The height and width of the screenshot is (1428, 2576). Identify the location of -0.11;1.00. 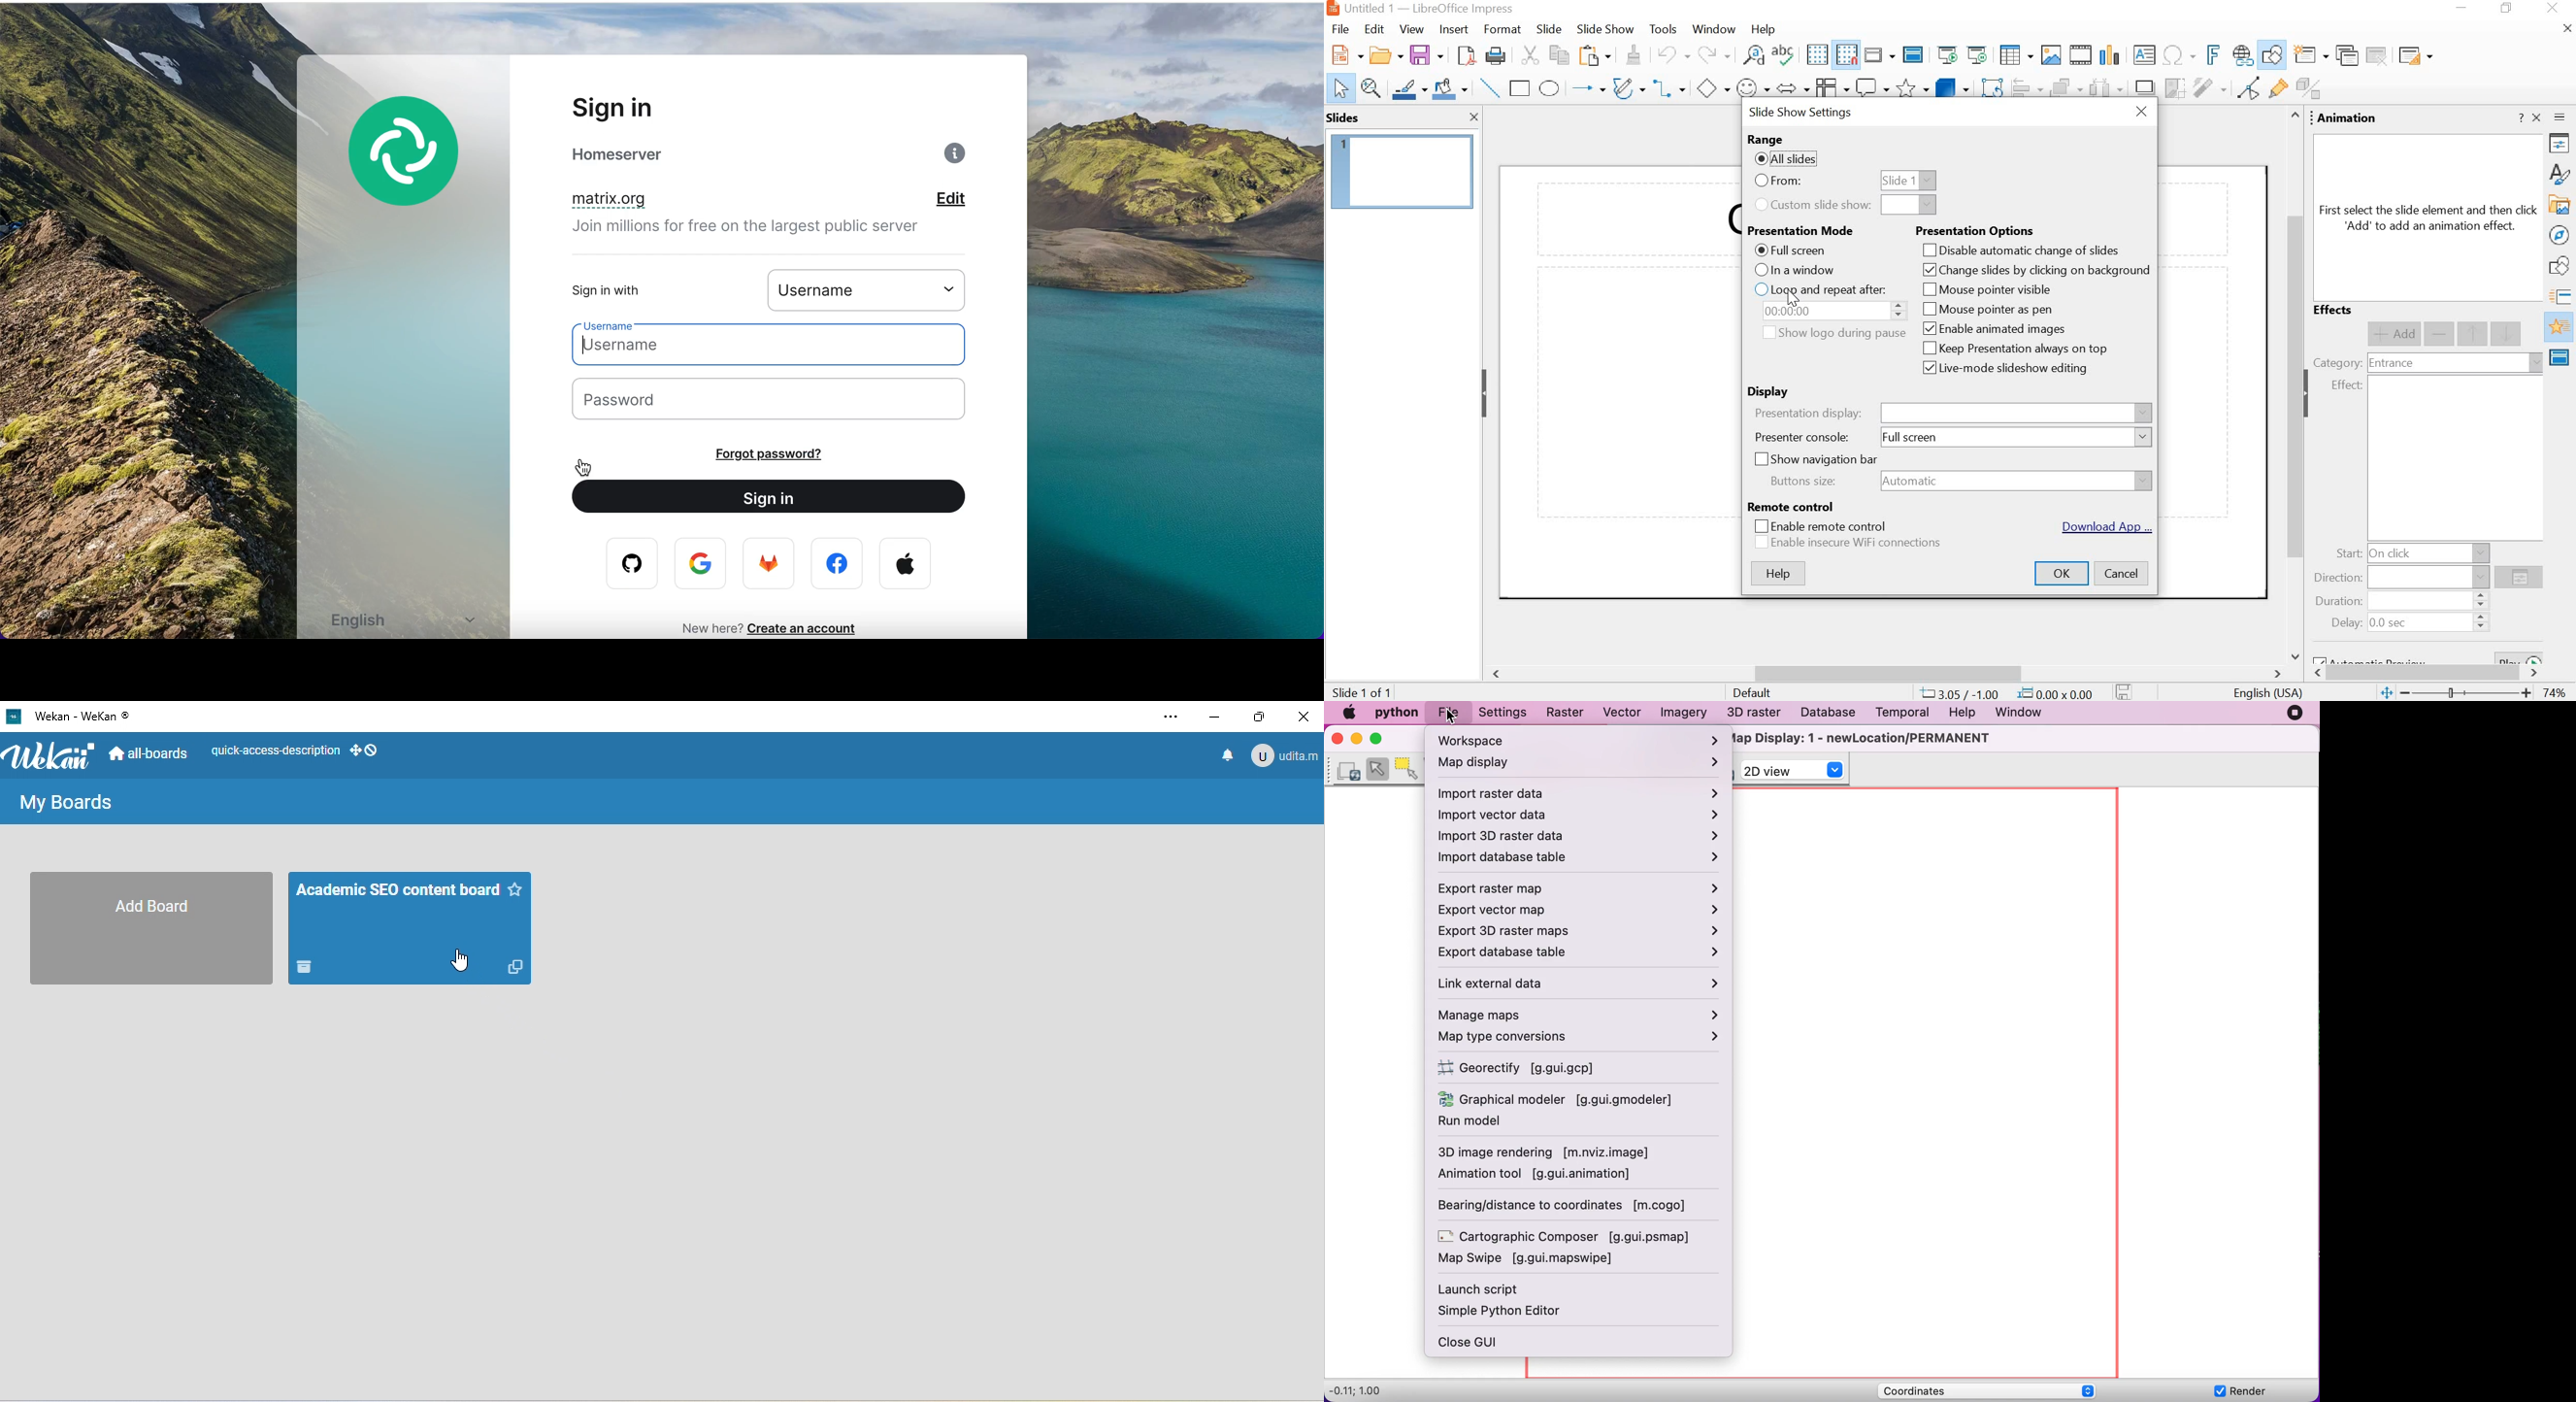
(1375, 1390).